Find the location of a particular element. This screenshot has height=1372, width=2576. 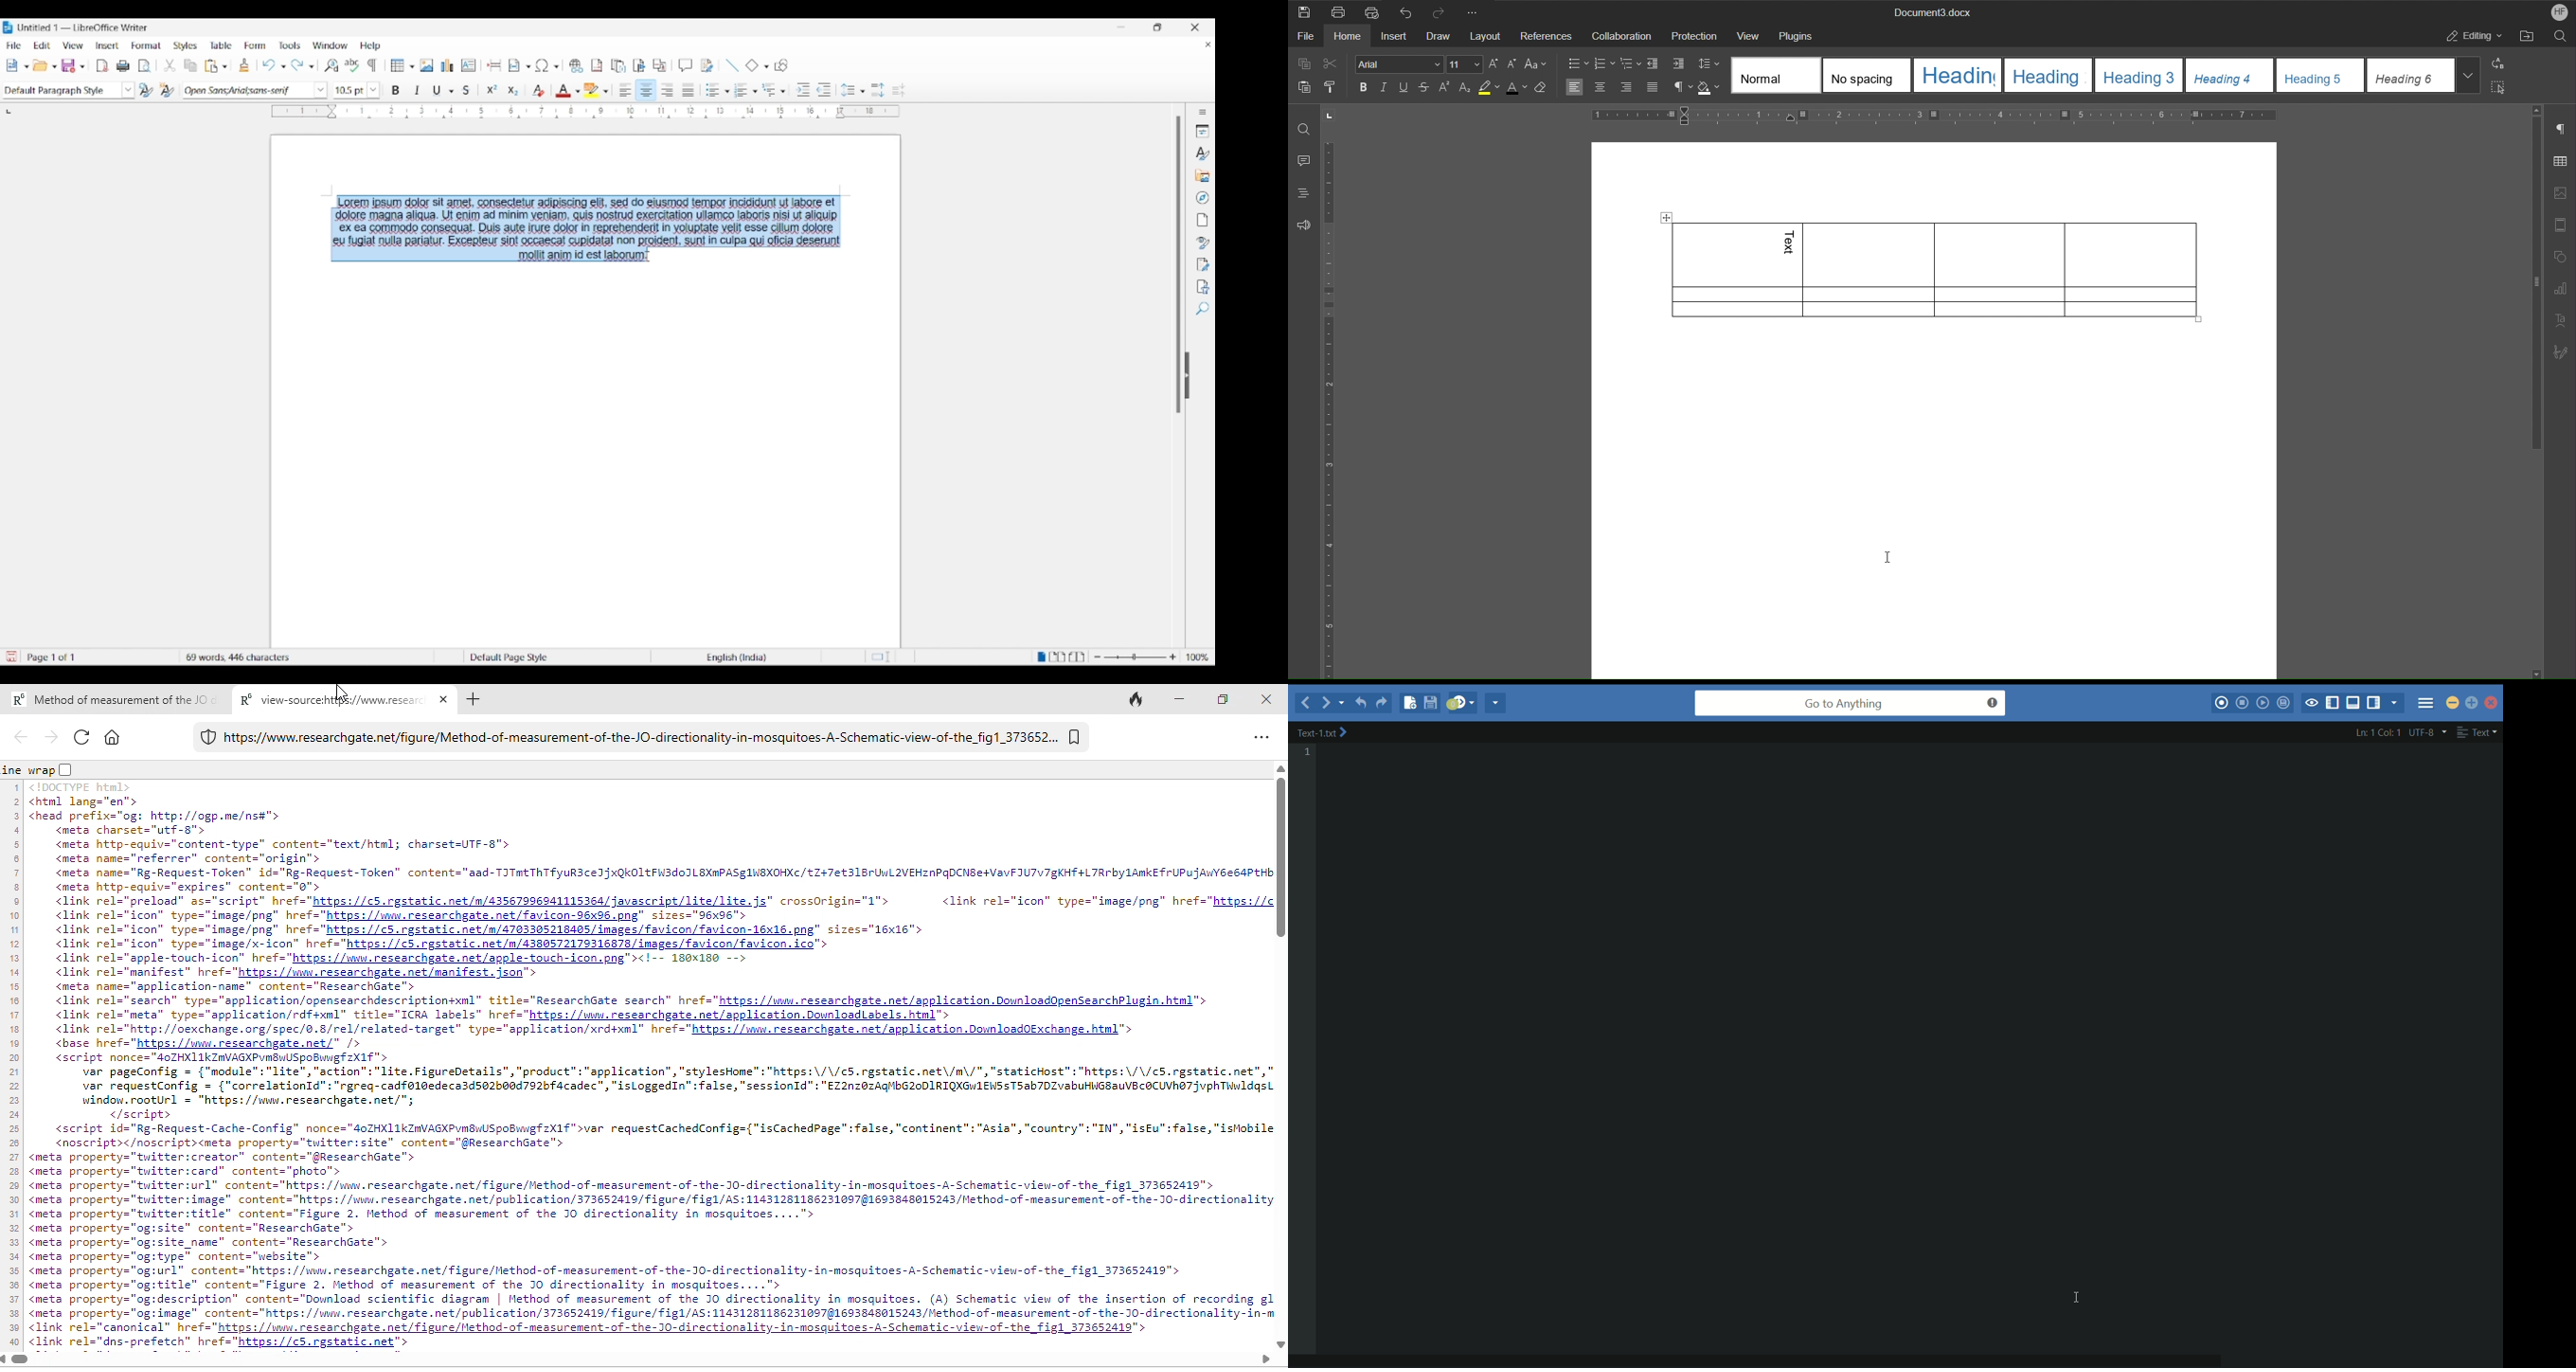

Account is located at coordinates (2557, 11).